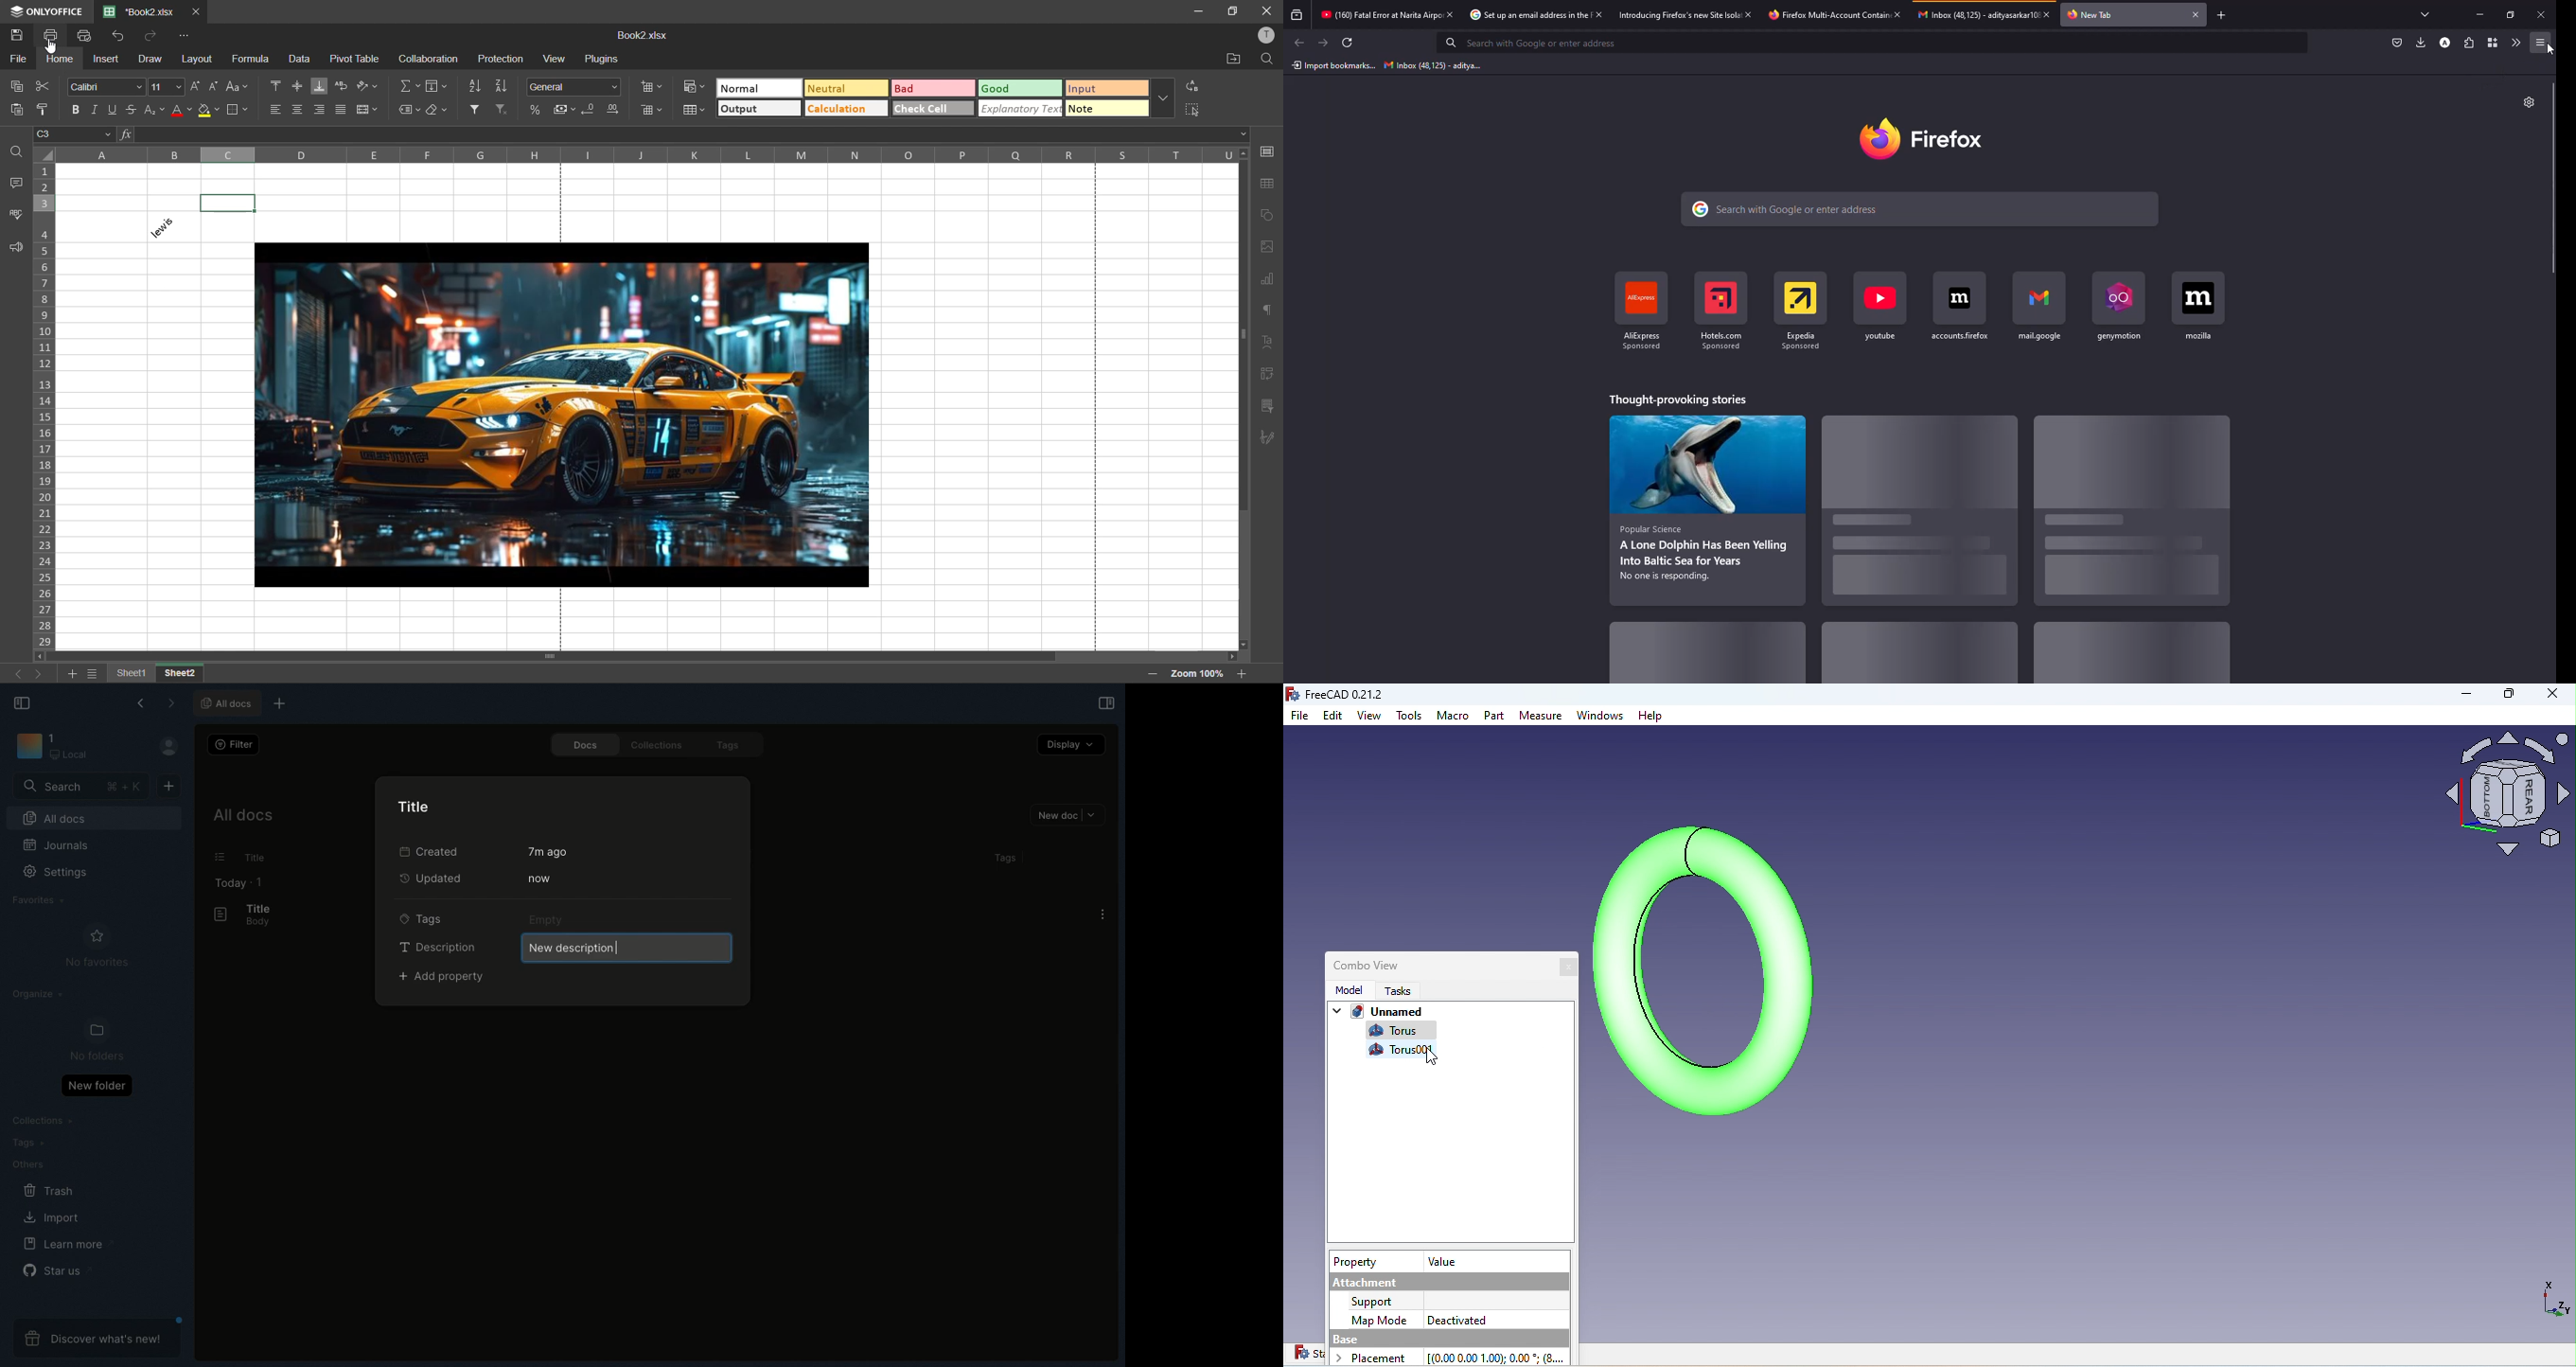 The image size is (2576, 1372). I want to click on copy style, so click(47, 110).